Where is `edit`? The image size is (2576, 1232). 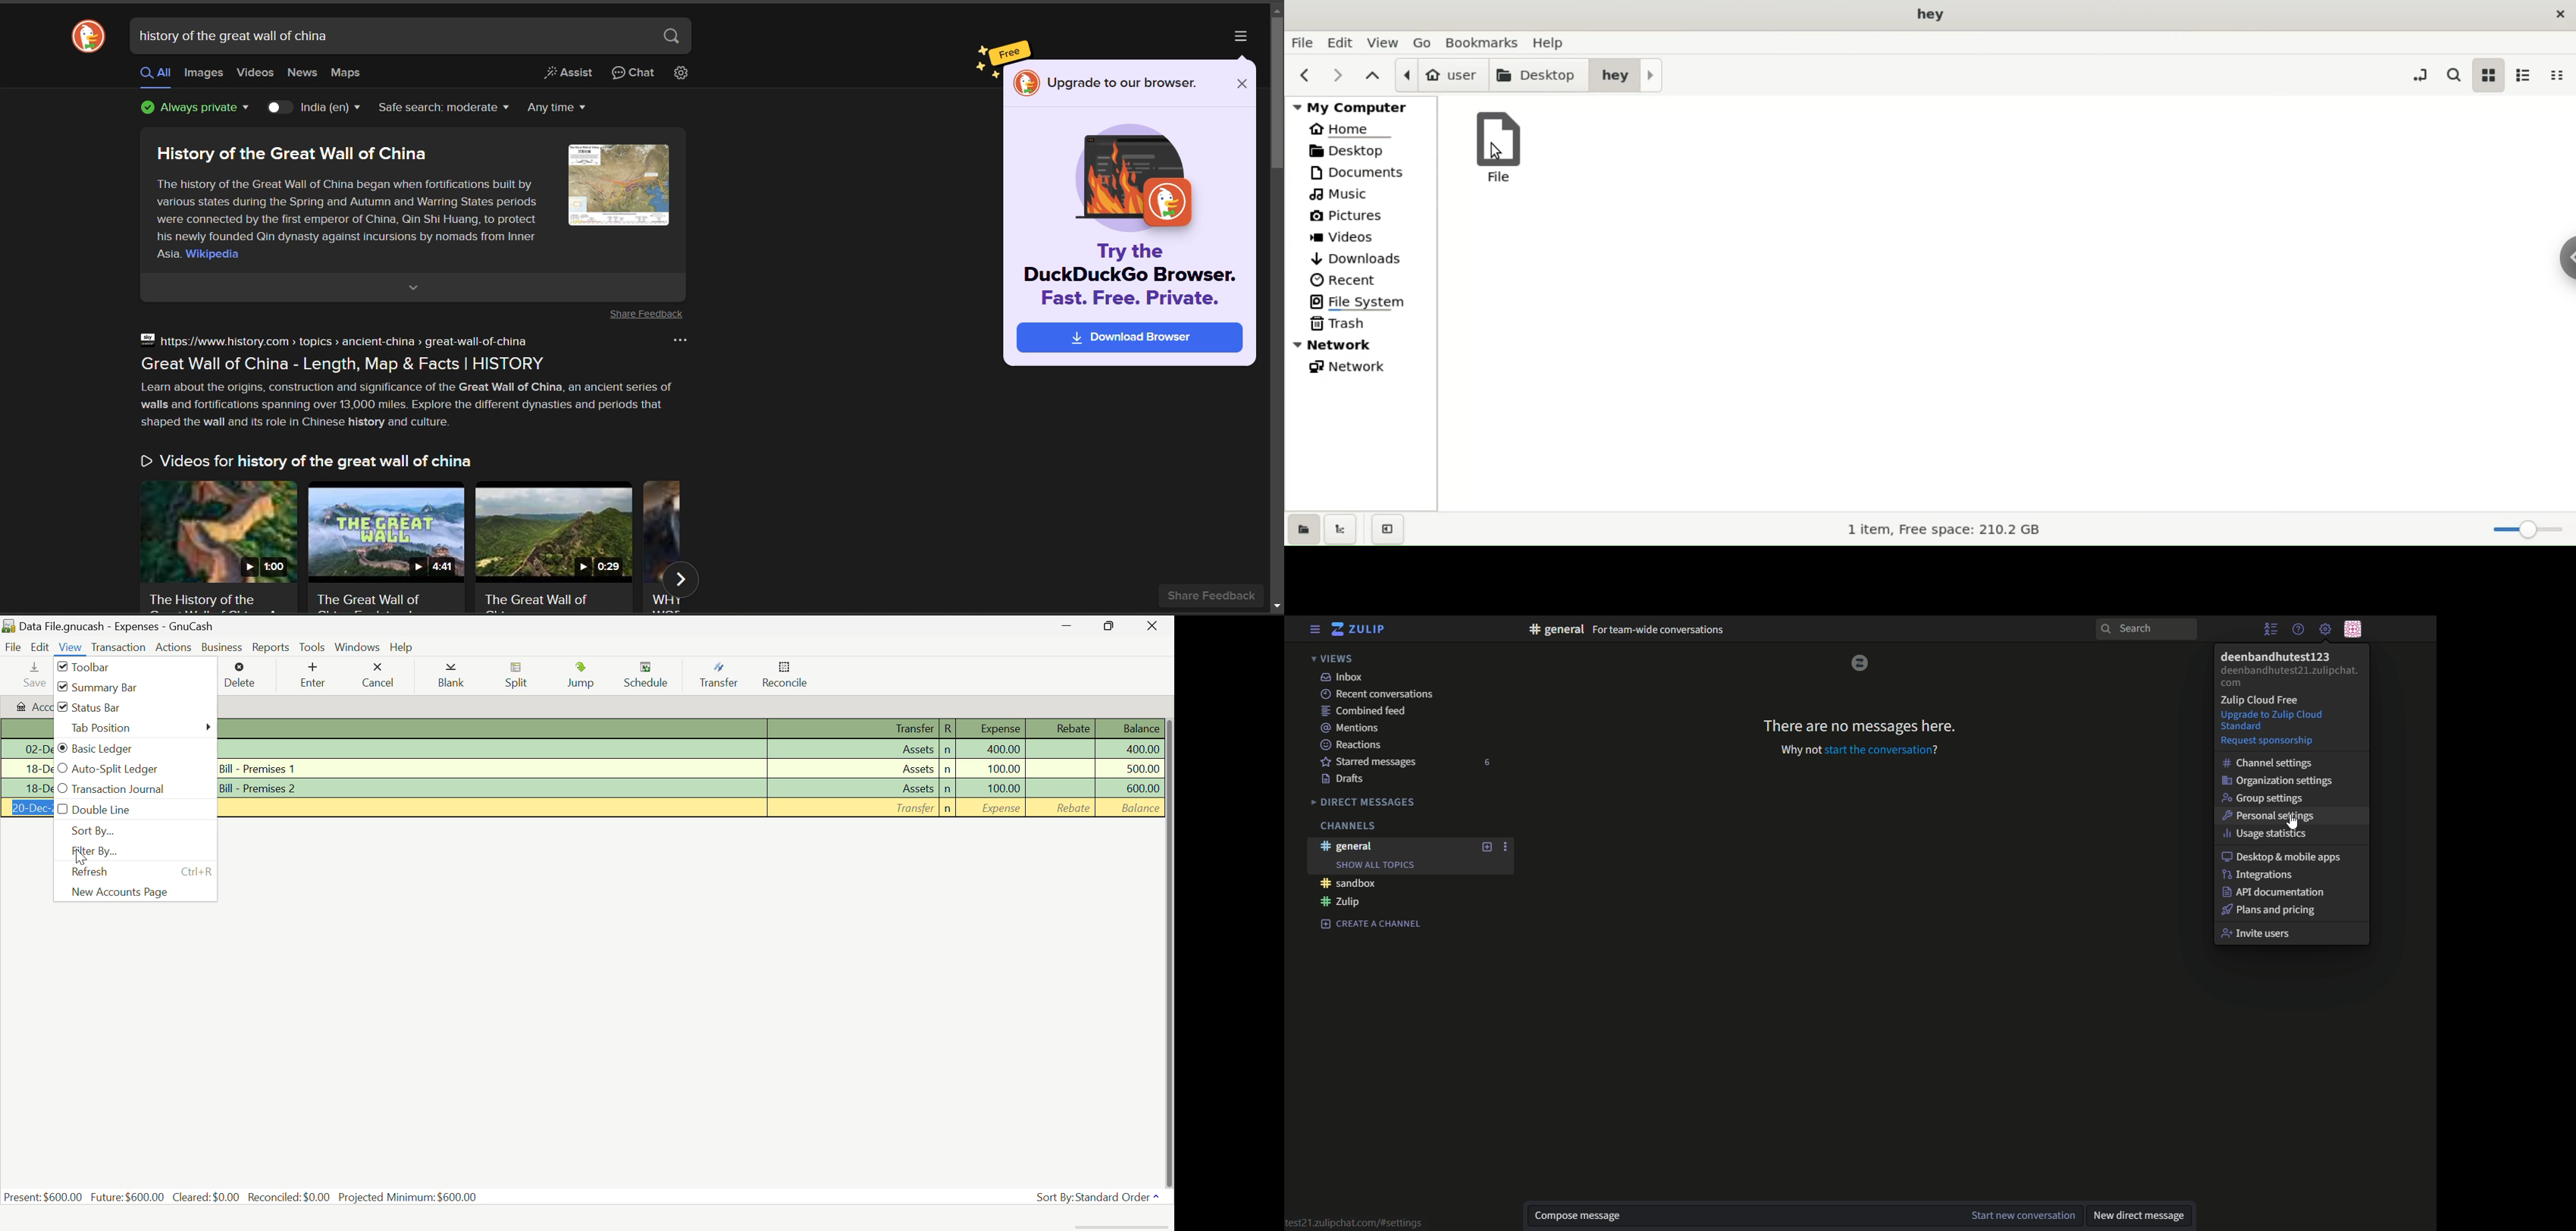
edit is located at coordinates (1339, 42).